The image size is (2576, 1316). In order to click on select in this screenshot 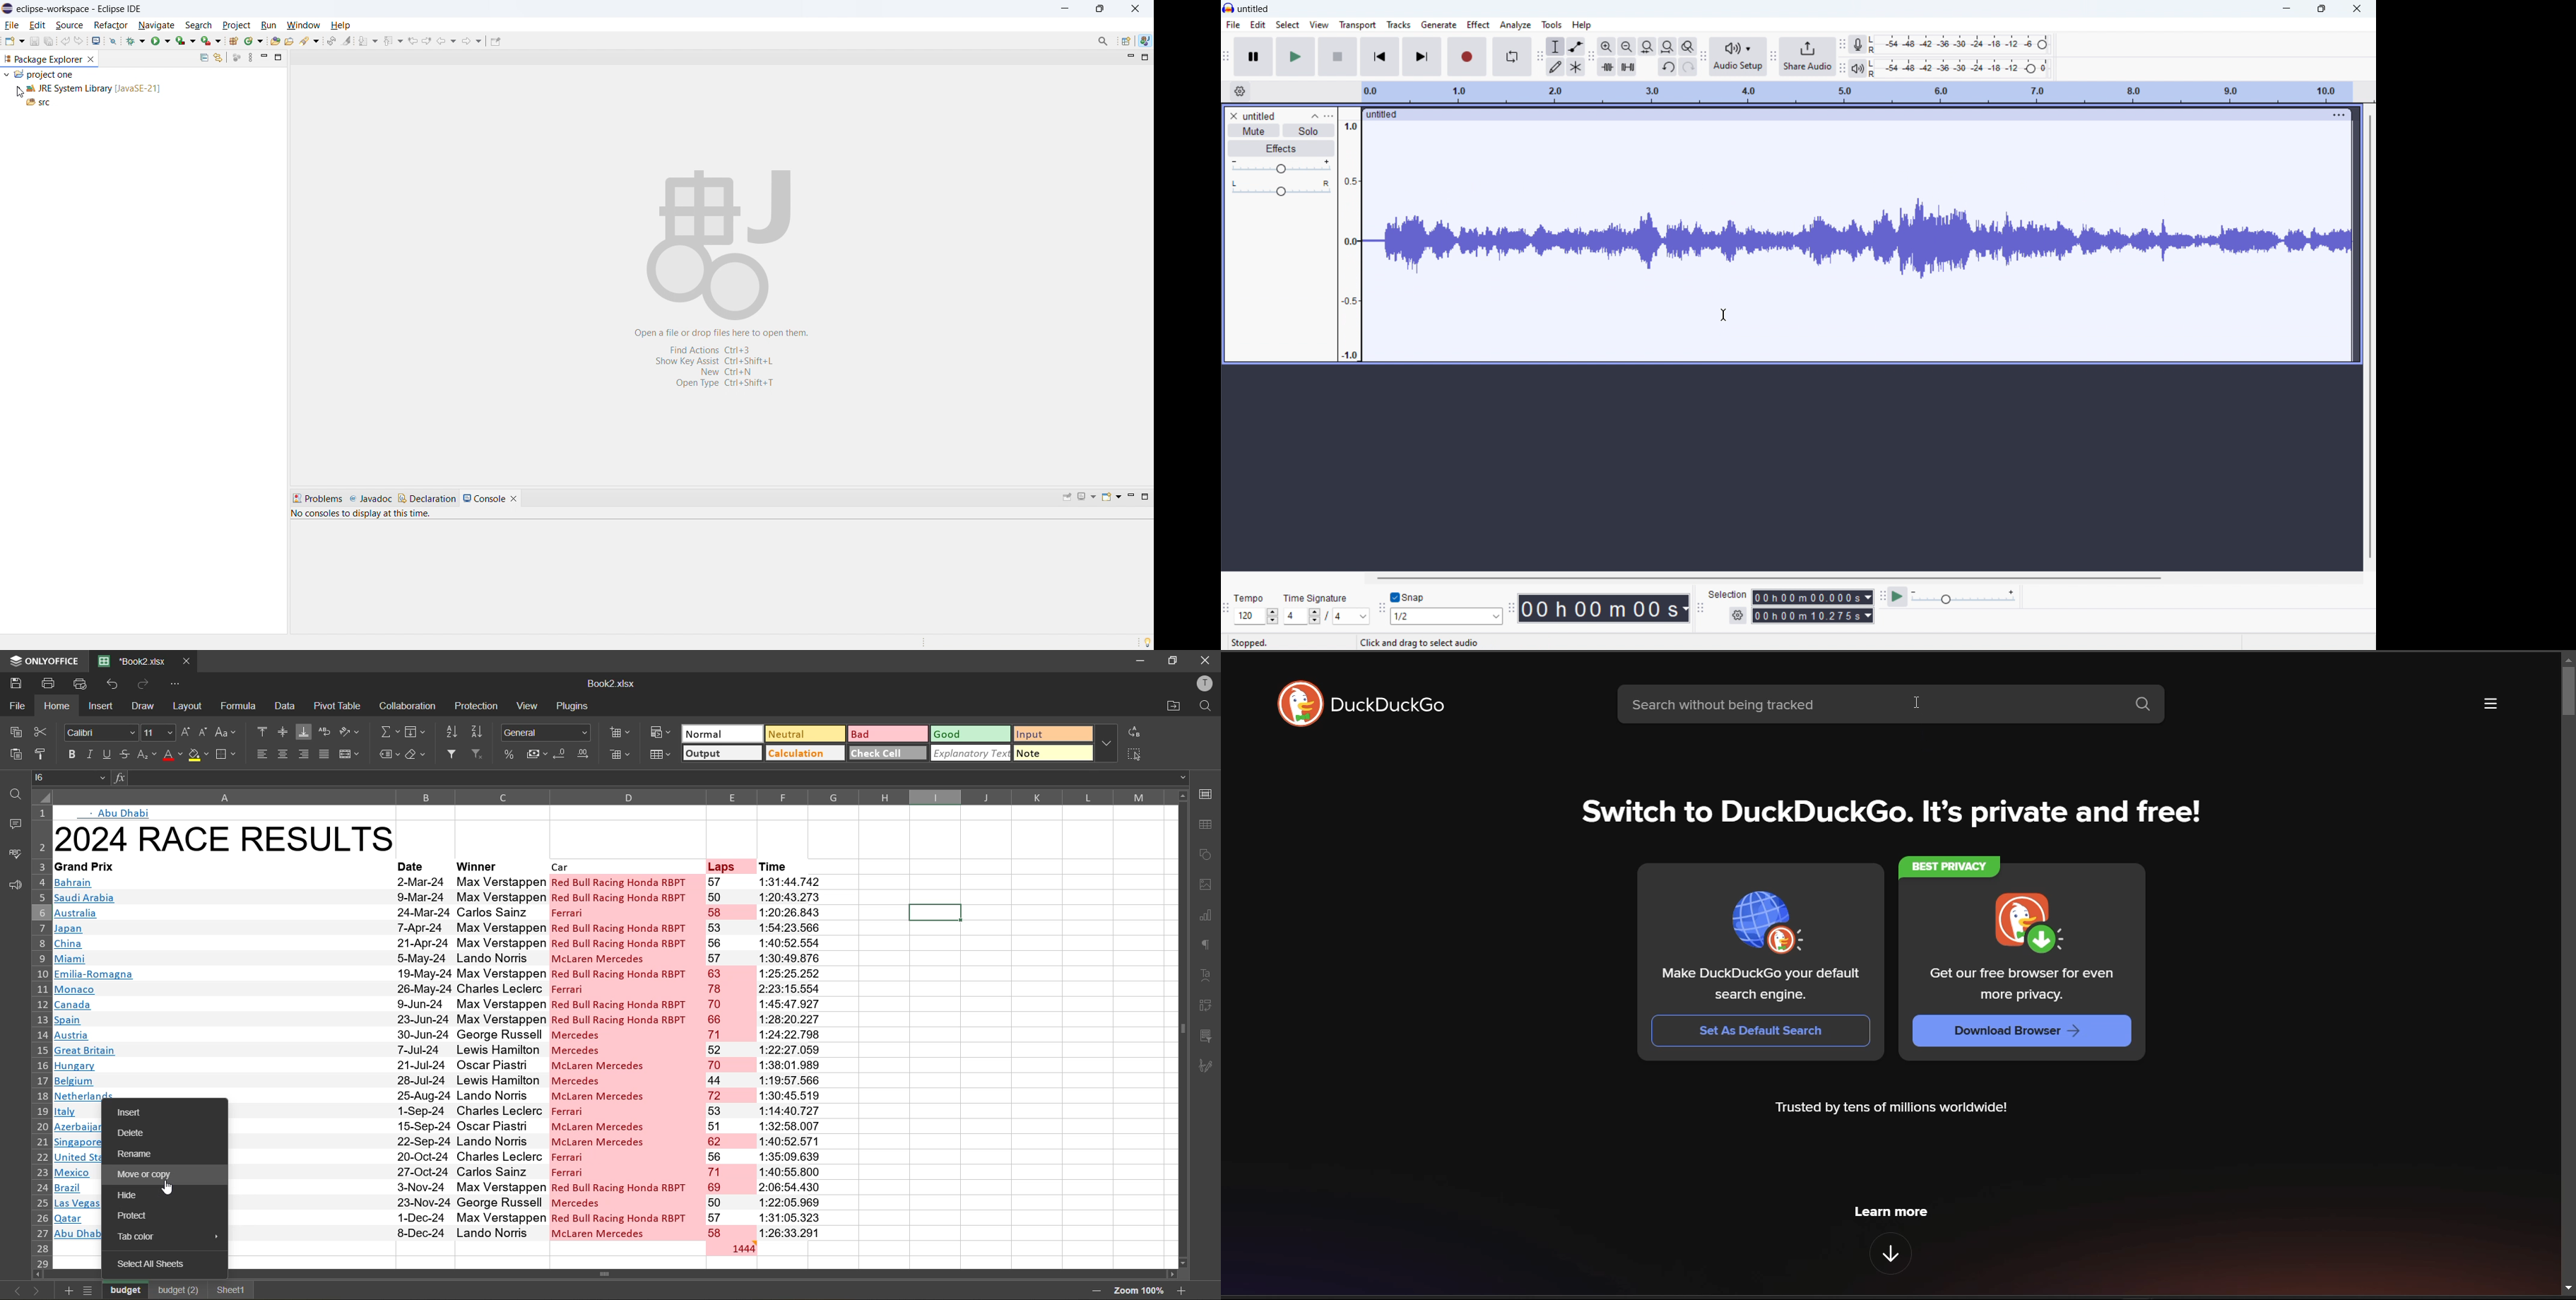, I will do `click(1287, 24)`.